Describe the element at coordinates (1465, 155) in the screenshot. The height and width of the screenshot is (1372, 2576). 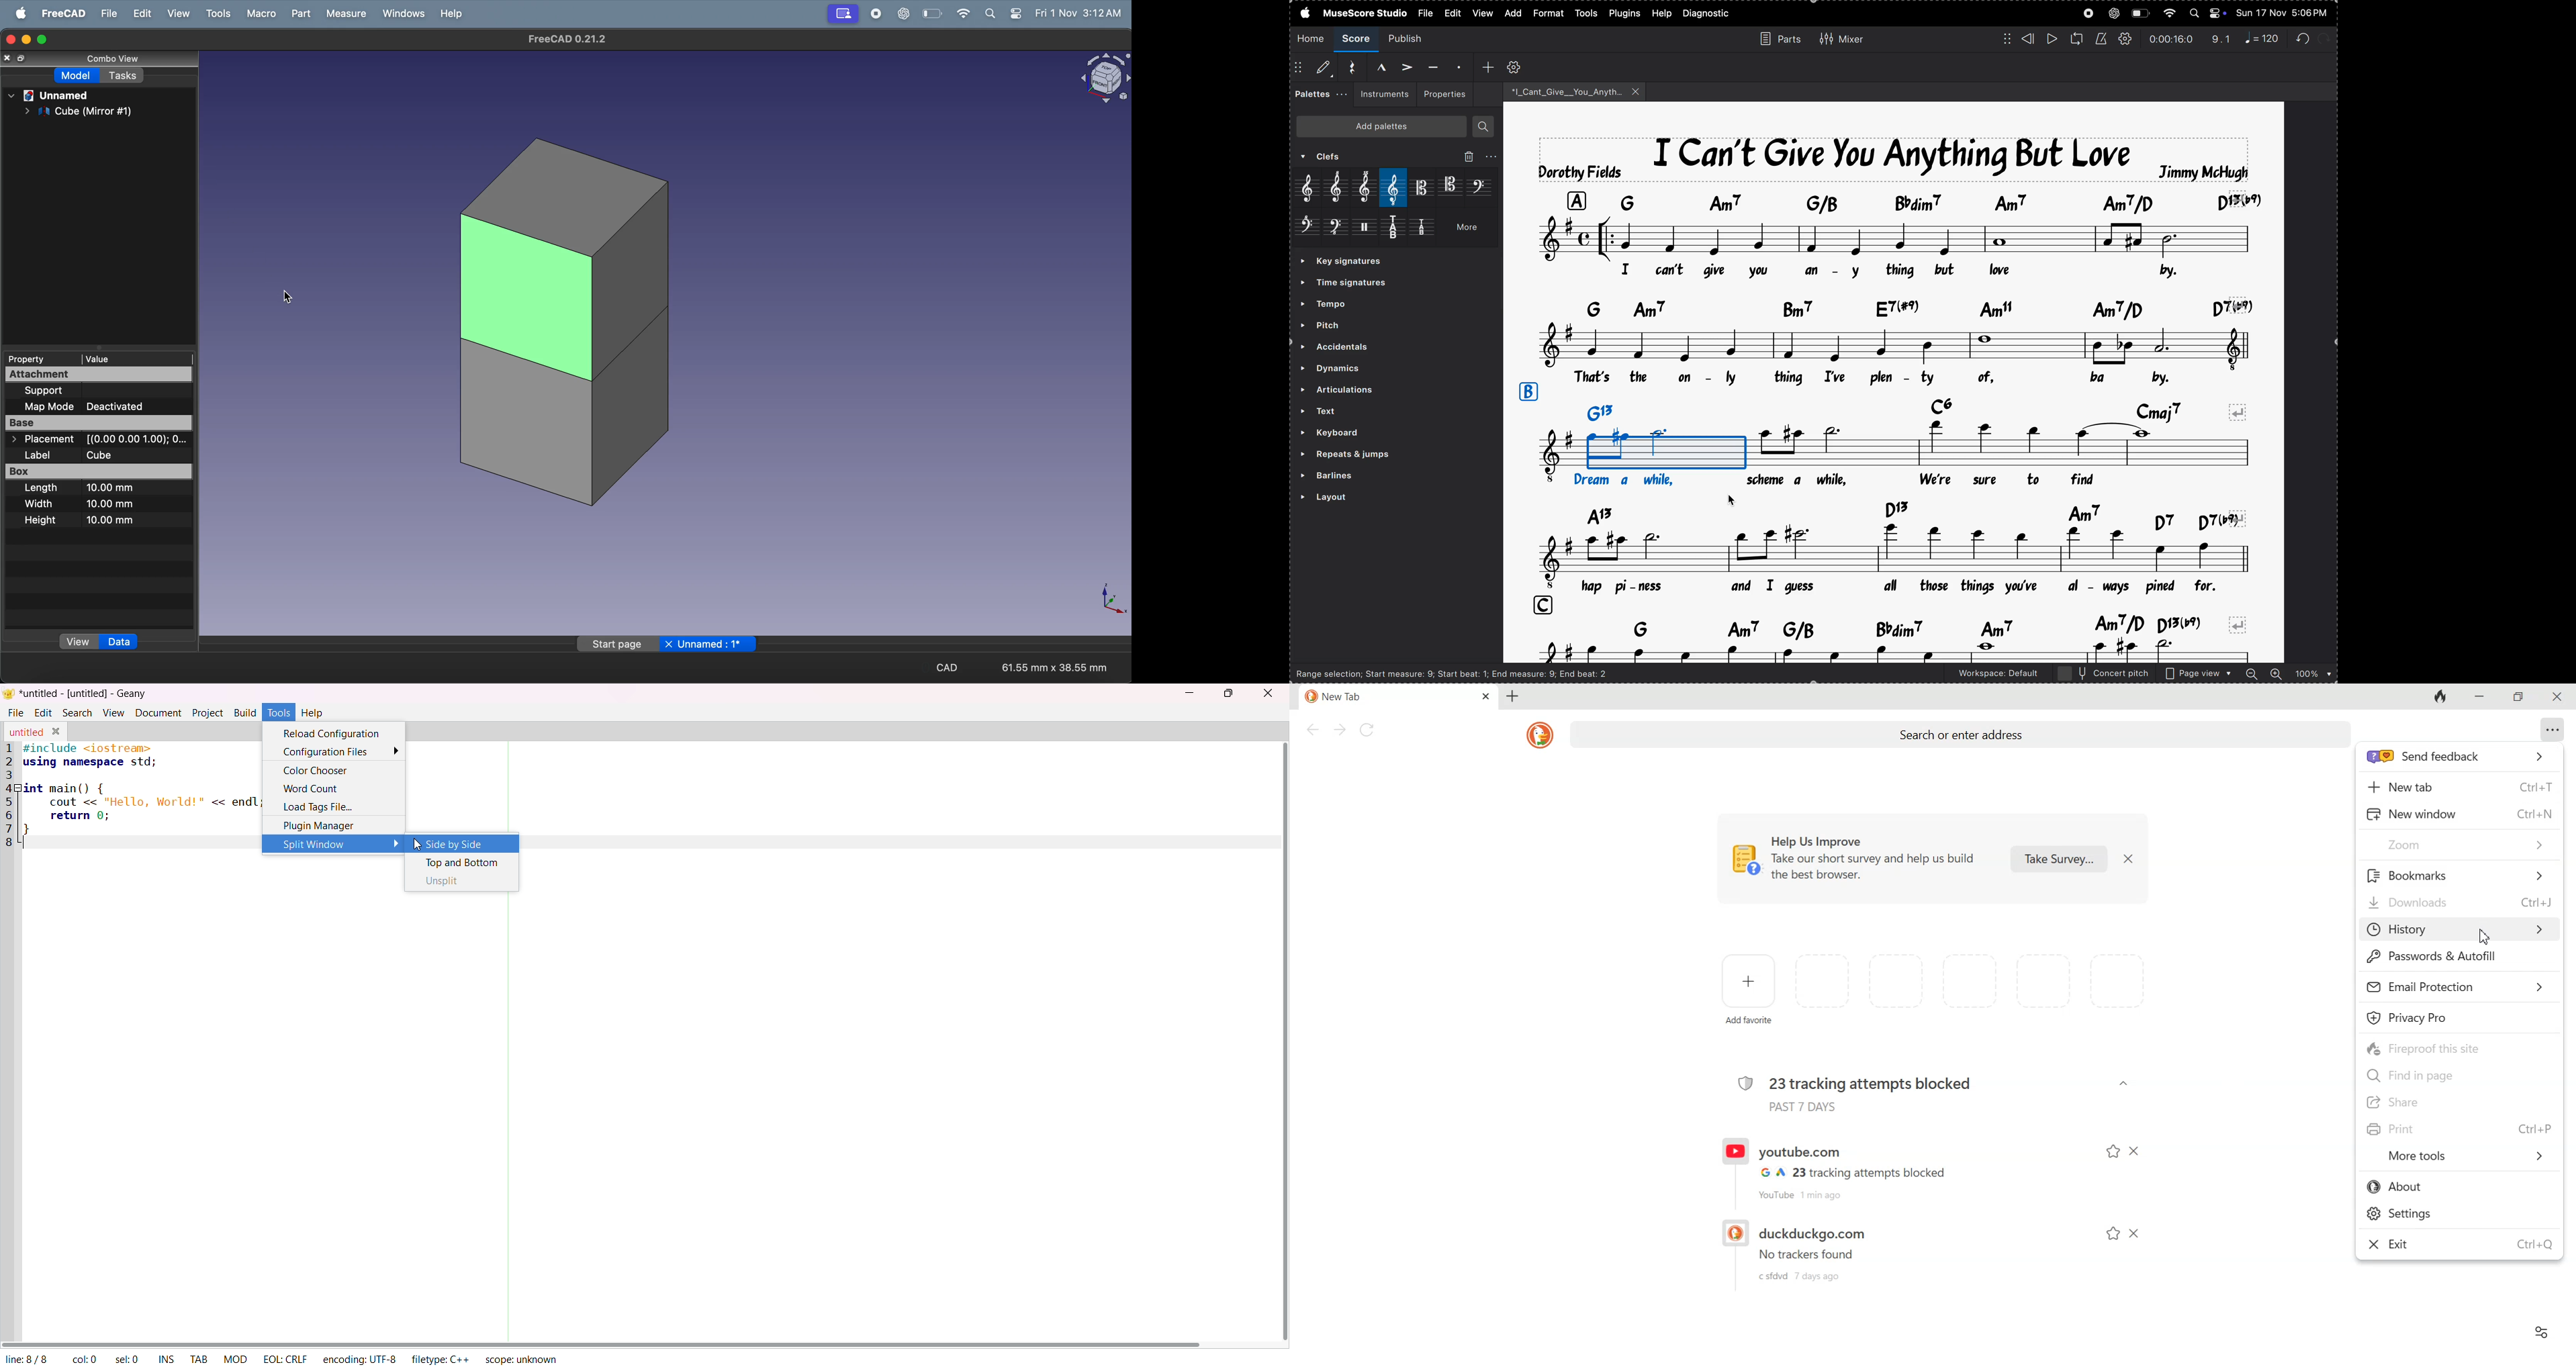
I see `delete` at that location.